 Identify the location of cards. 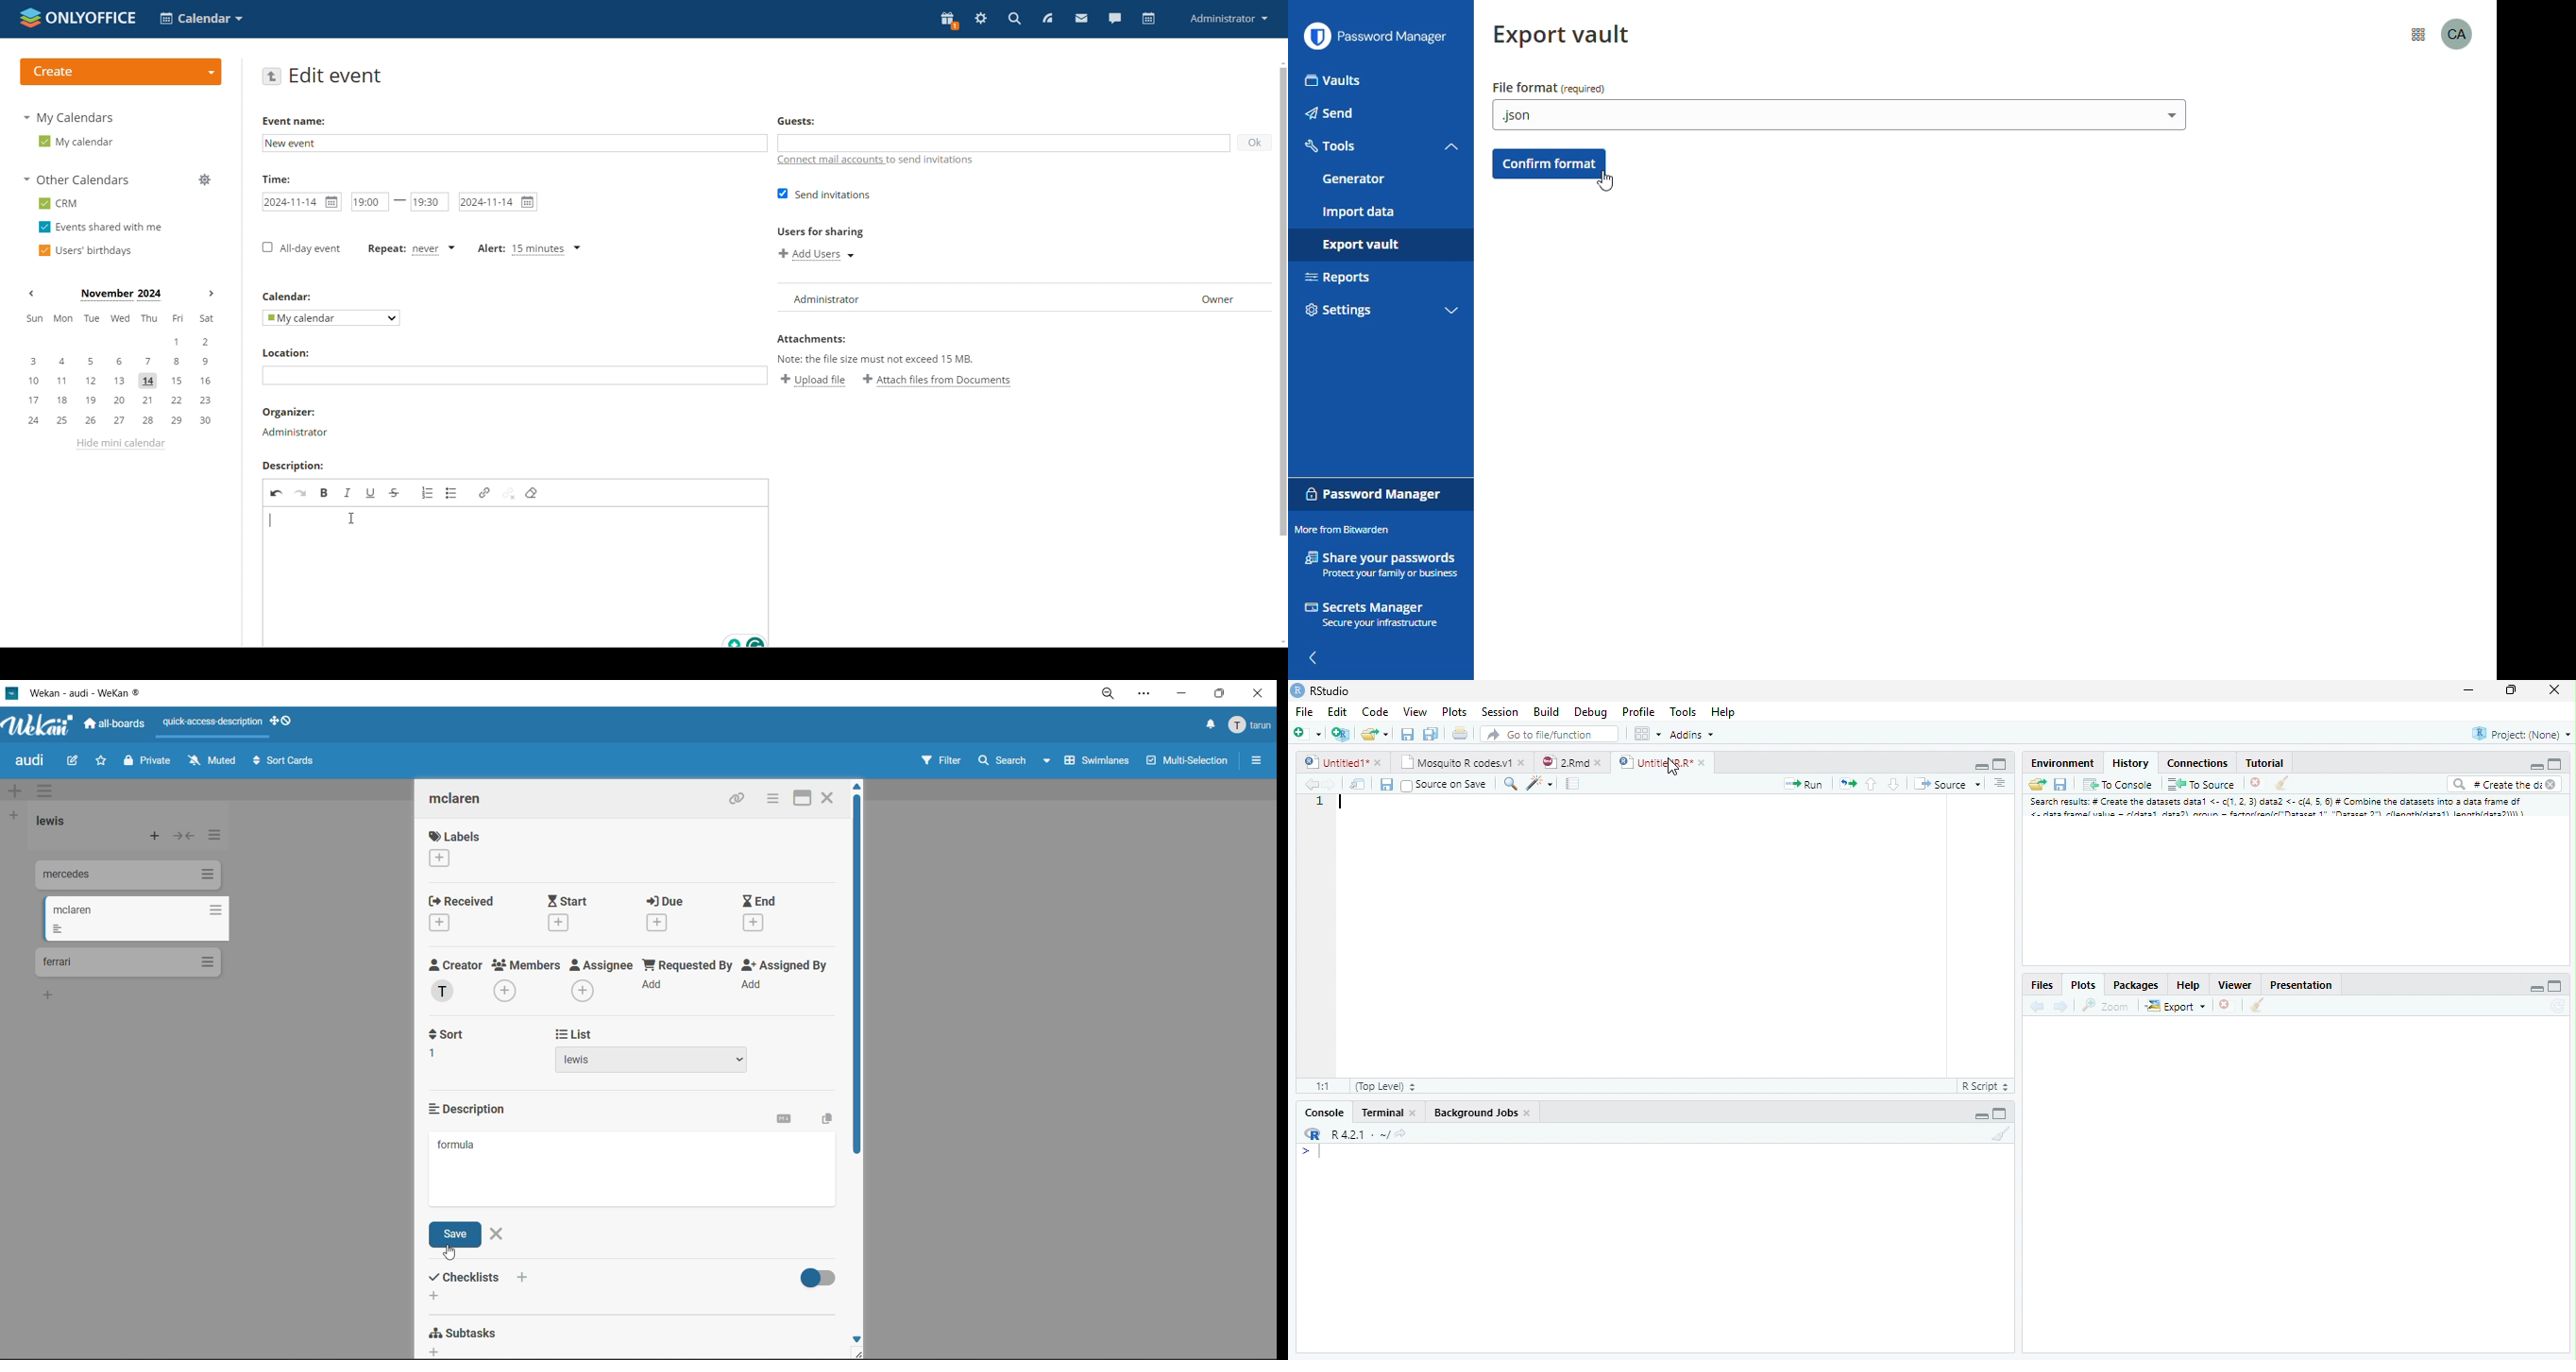
(135, 919).